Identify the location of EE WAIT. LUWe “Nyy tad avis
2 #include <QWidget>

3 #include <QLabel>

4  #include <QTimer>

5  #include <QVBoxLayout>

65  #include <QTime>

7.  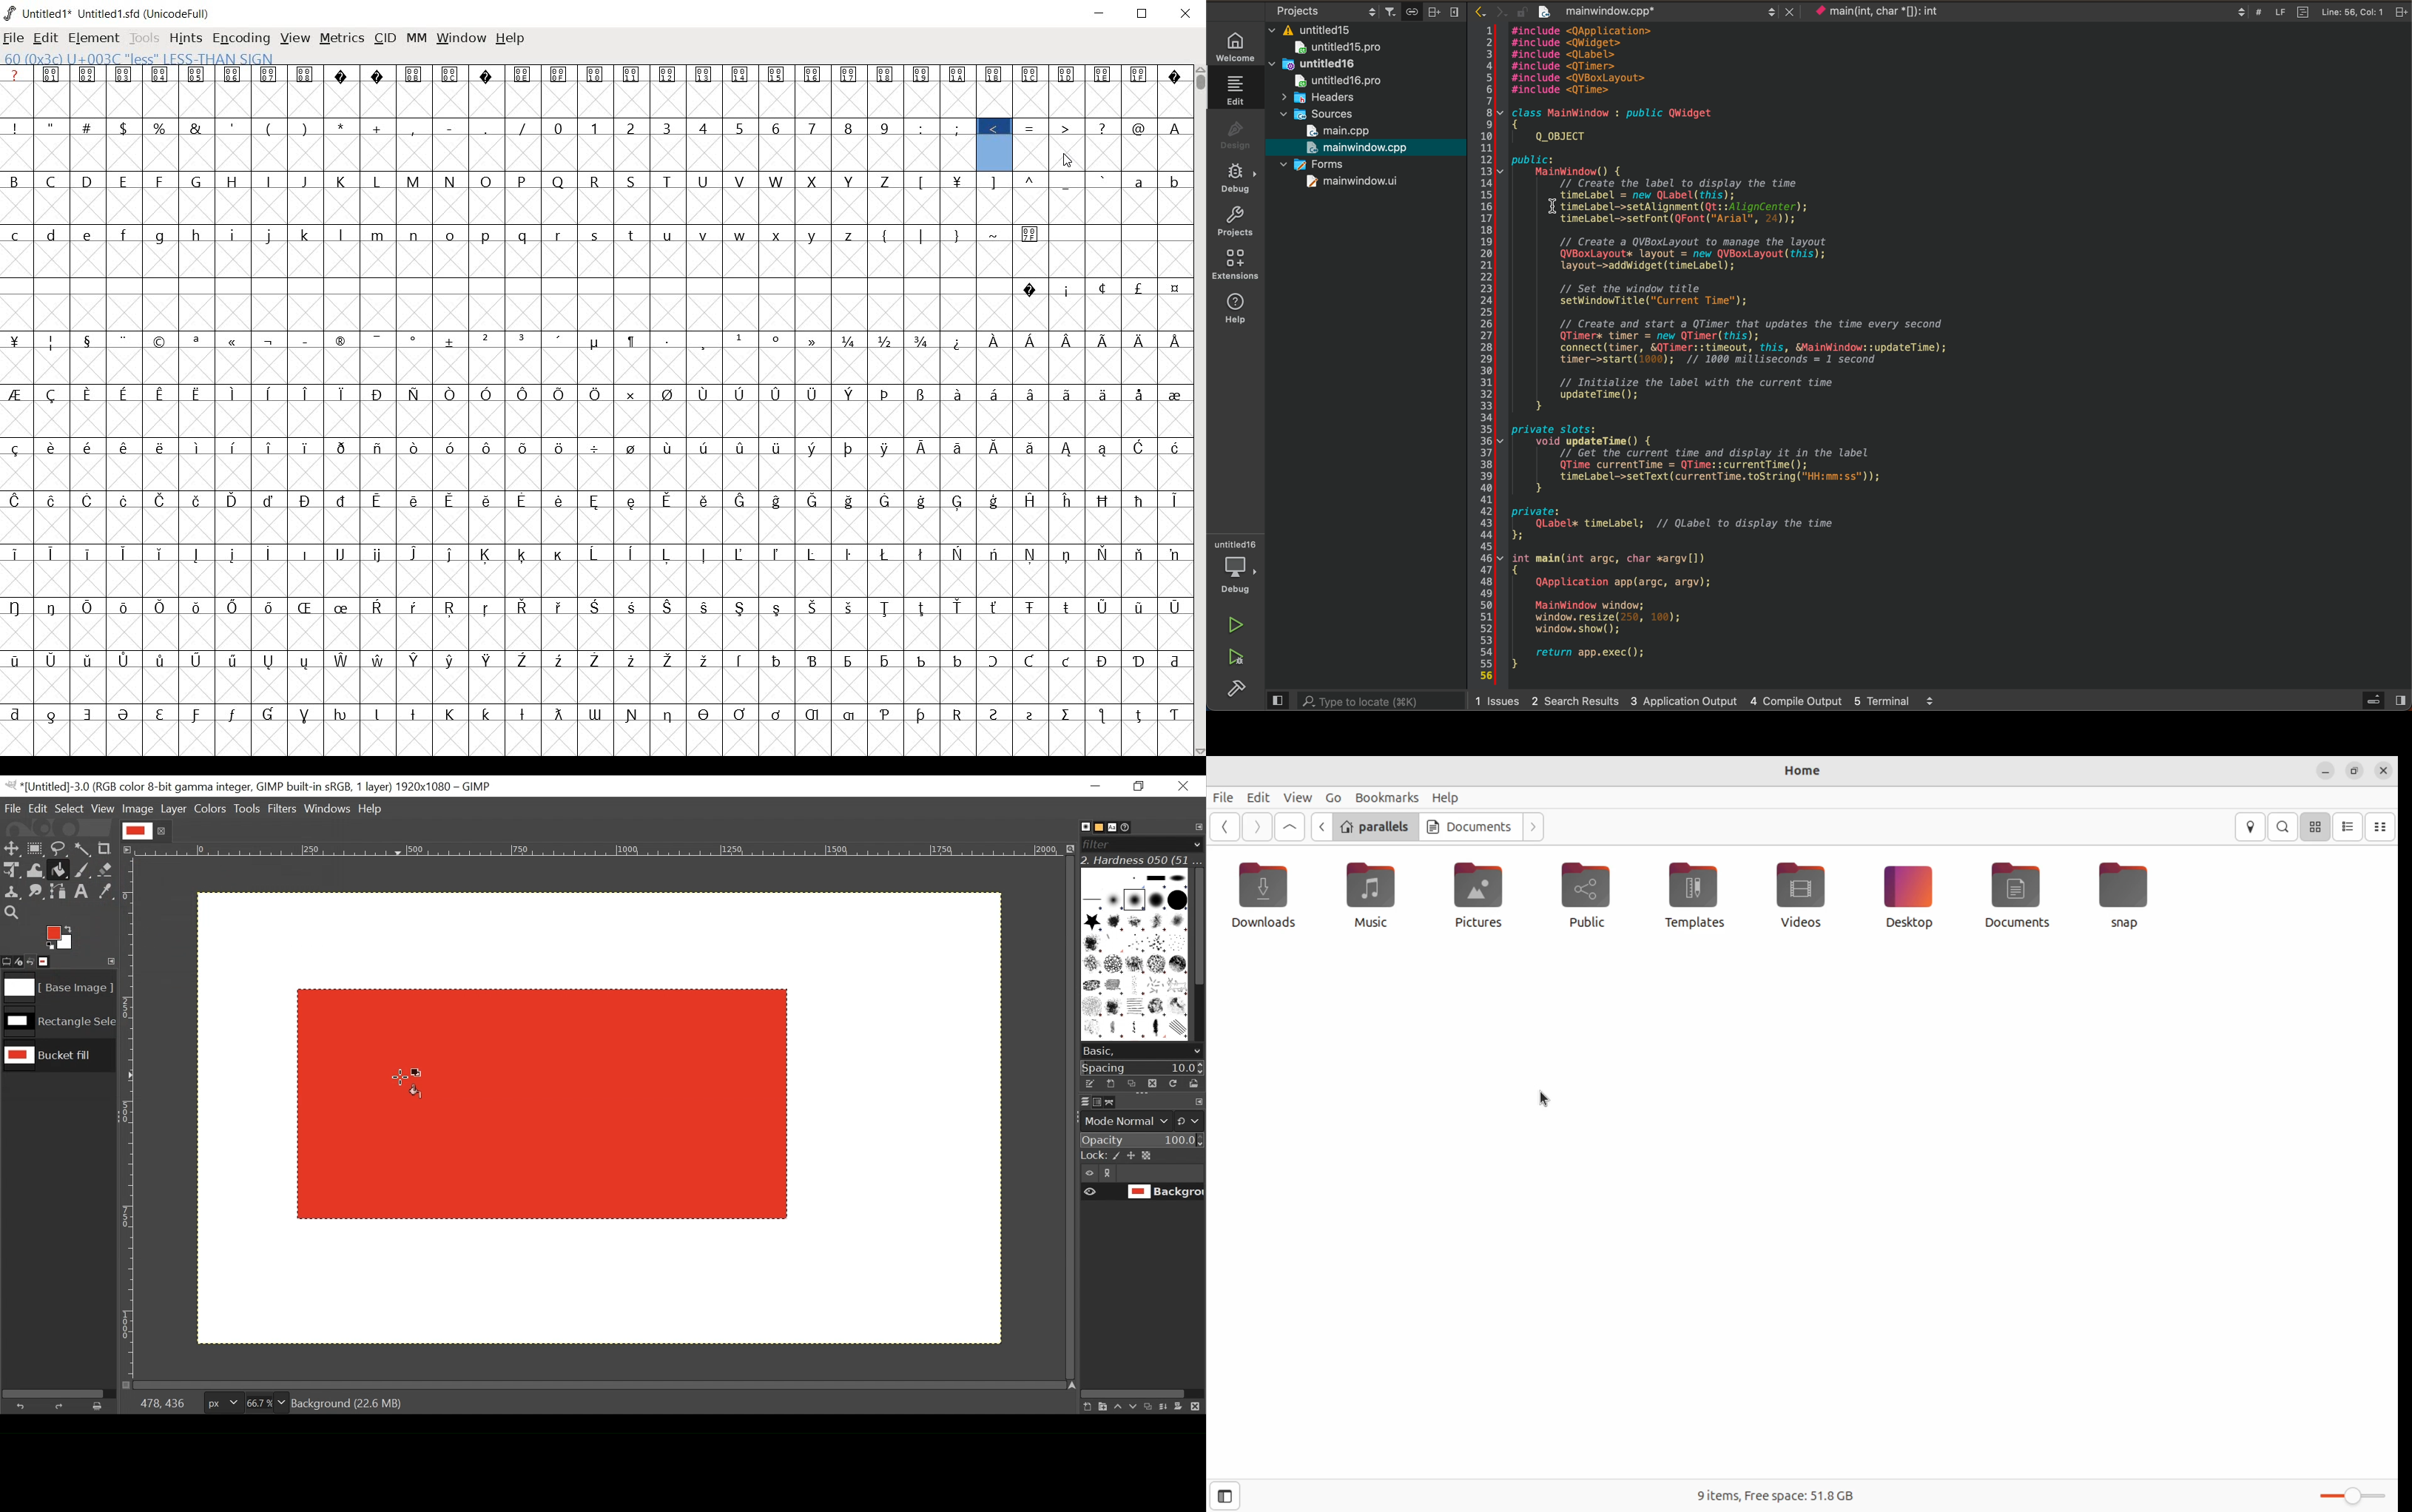
(1584, 61).